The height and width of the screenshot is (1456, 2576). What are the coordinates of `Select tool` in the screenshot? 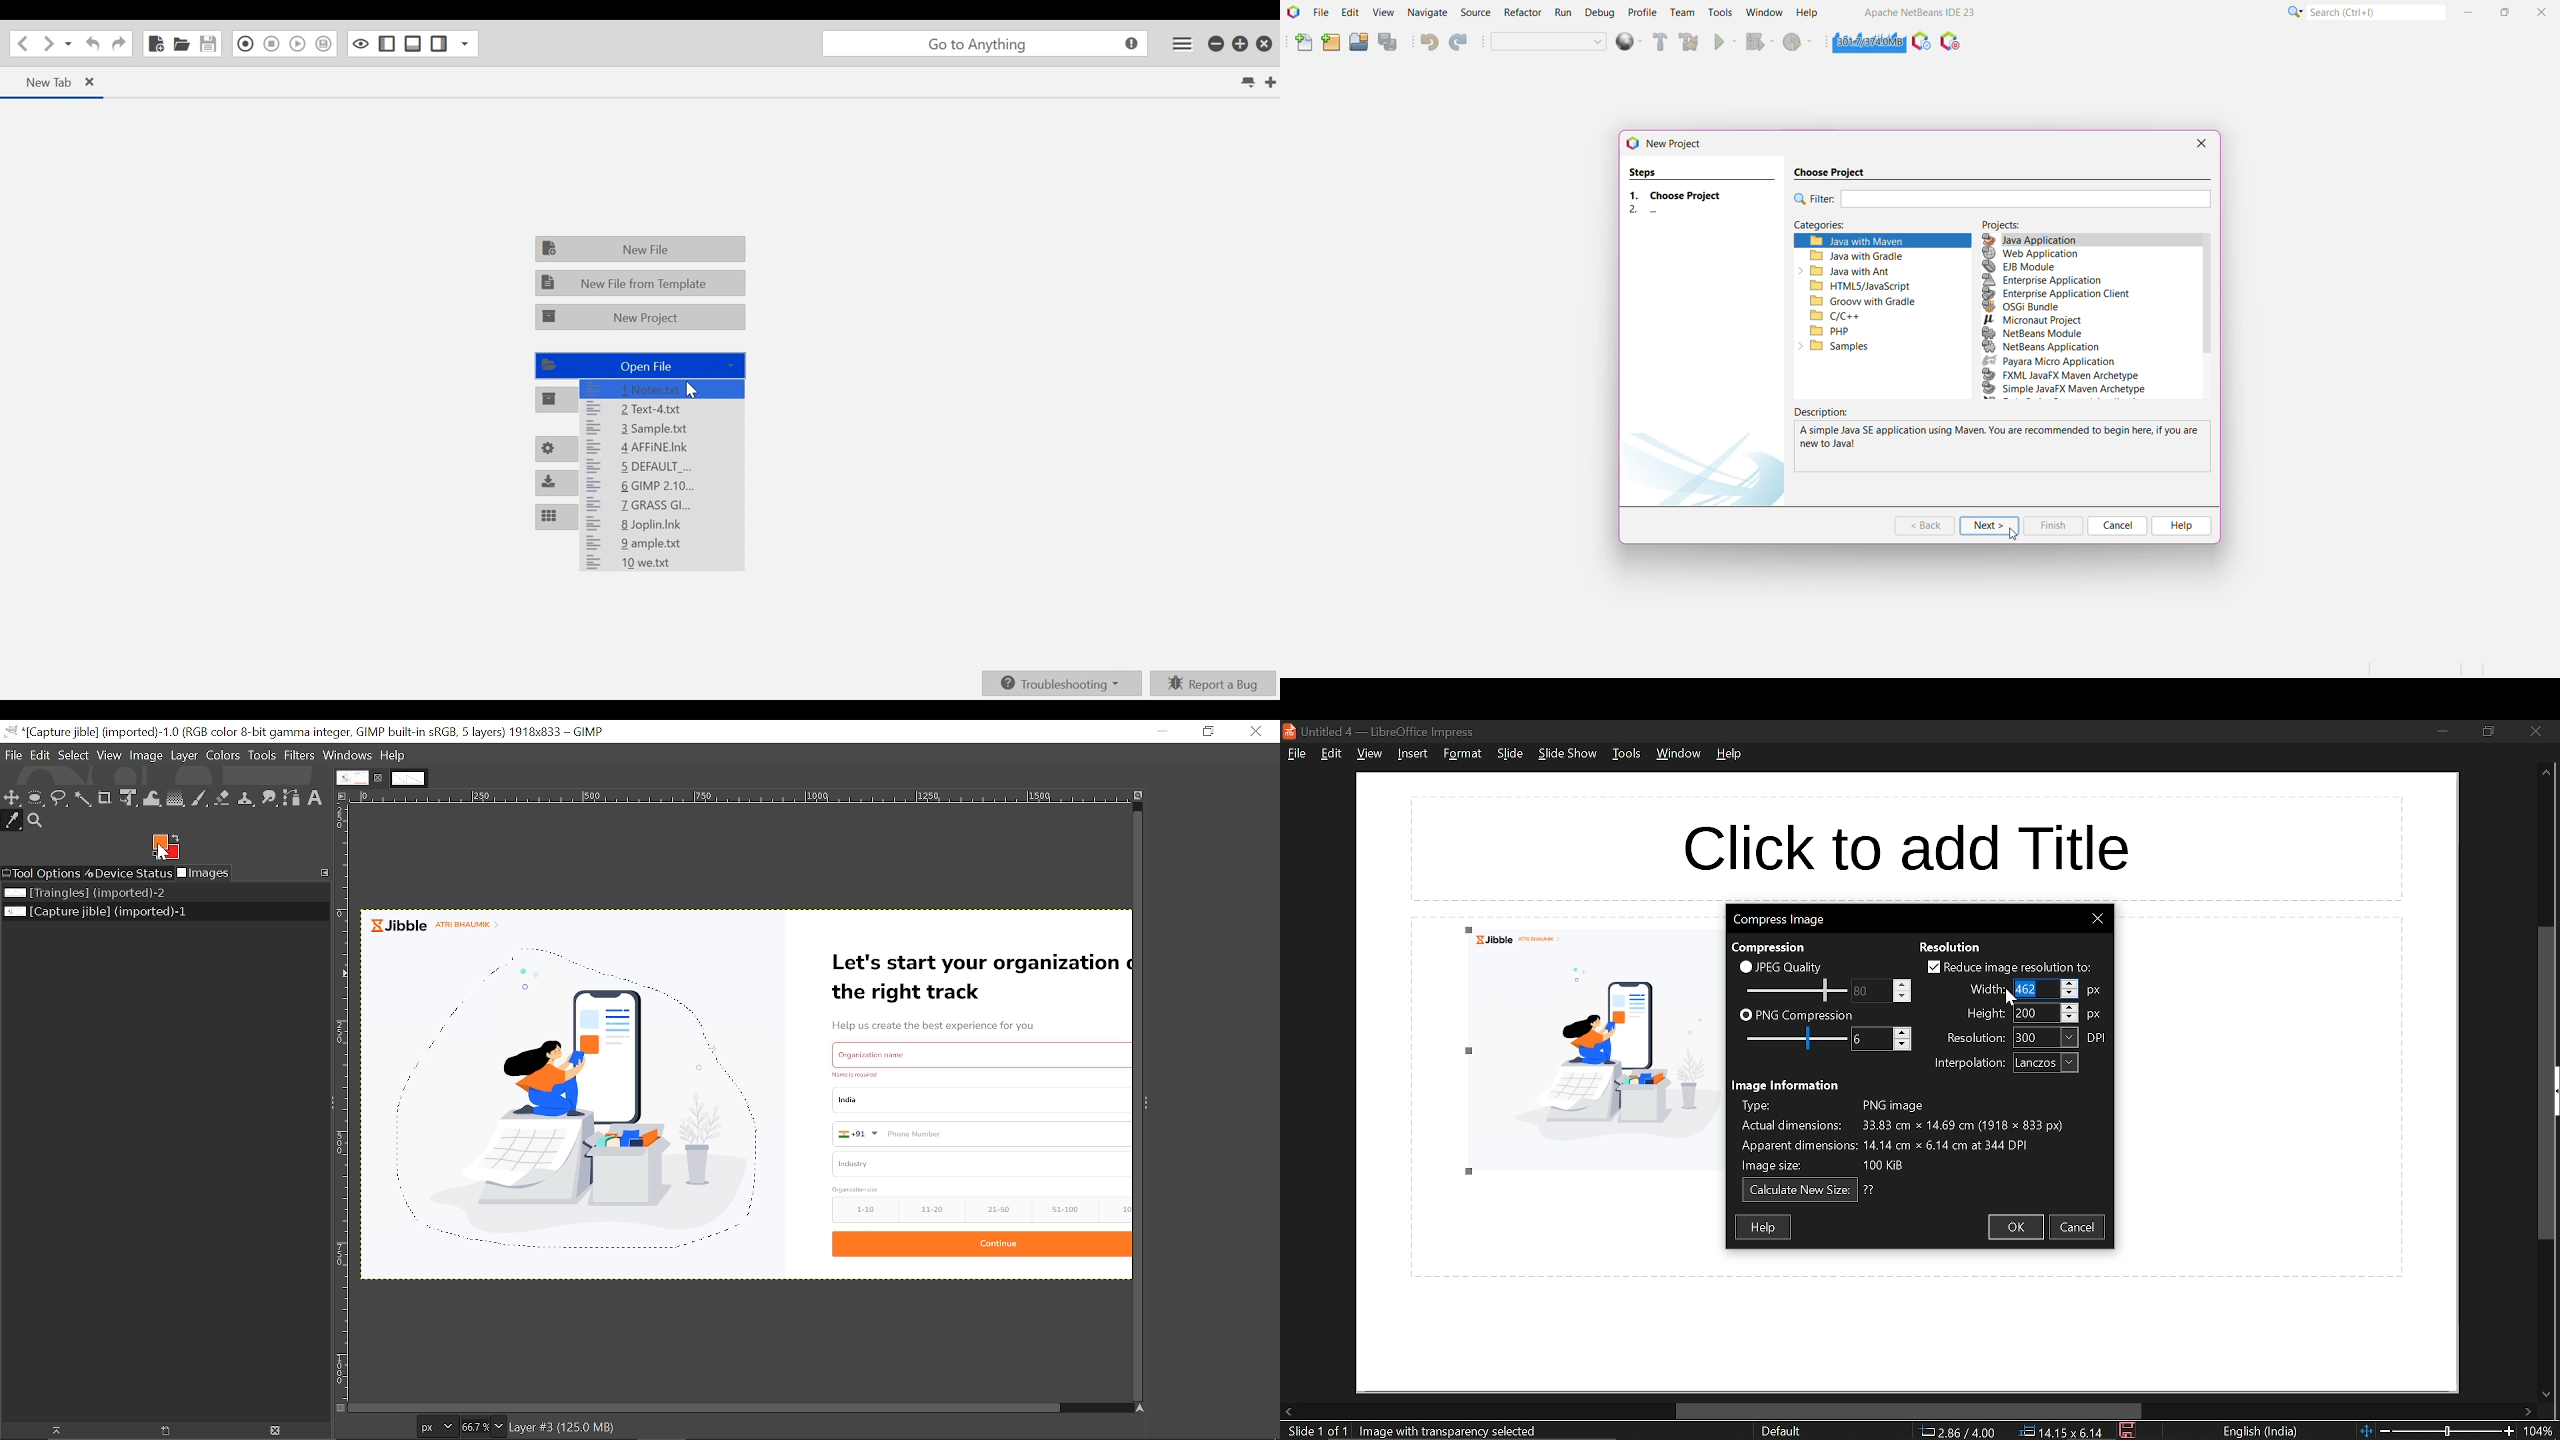 It's located at (59, 797).